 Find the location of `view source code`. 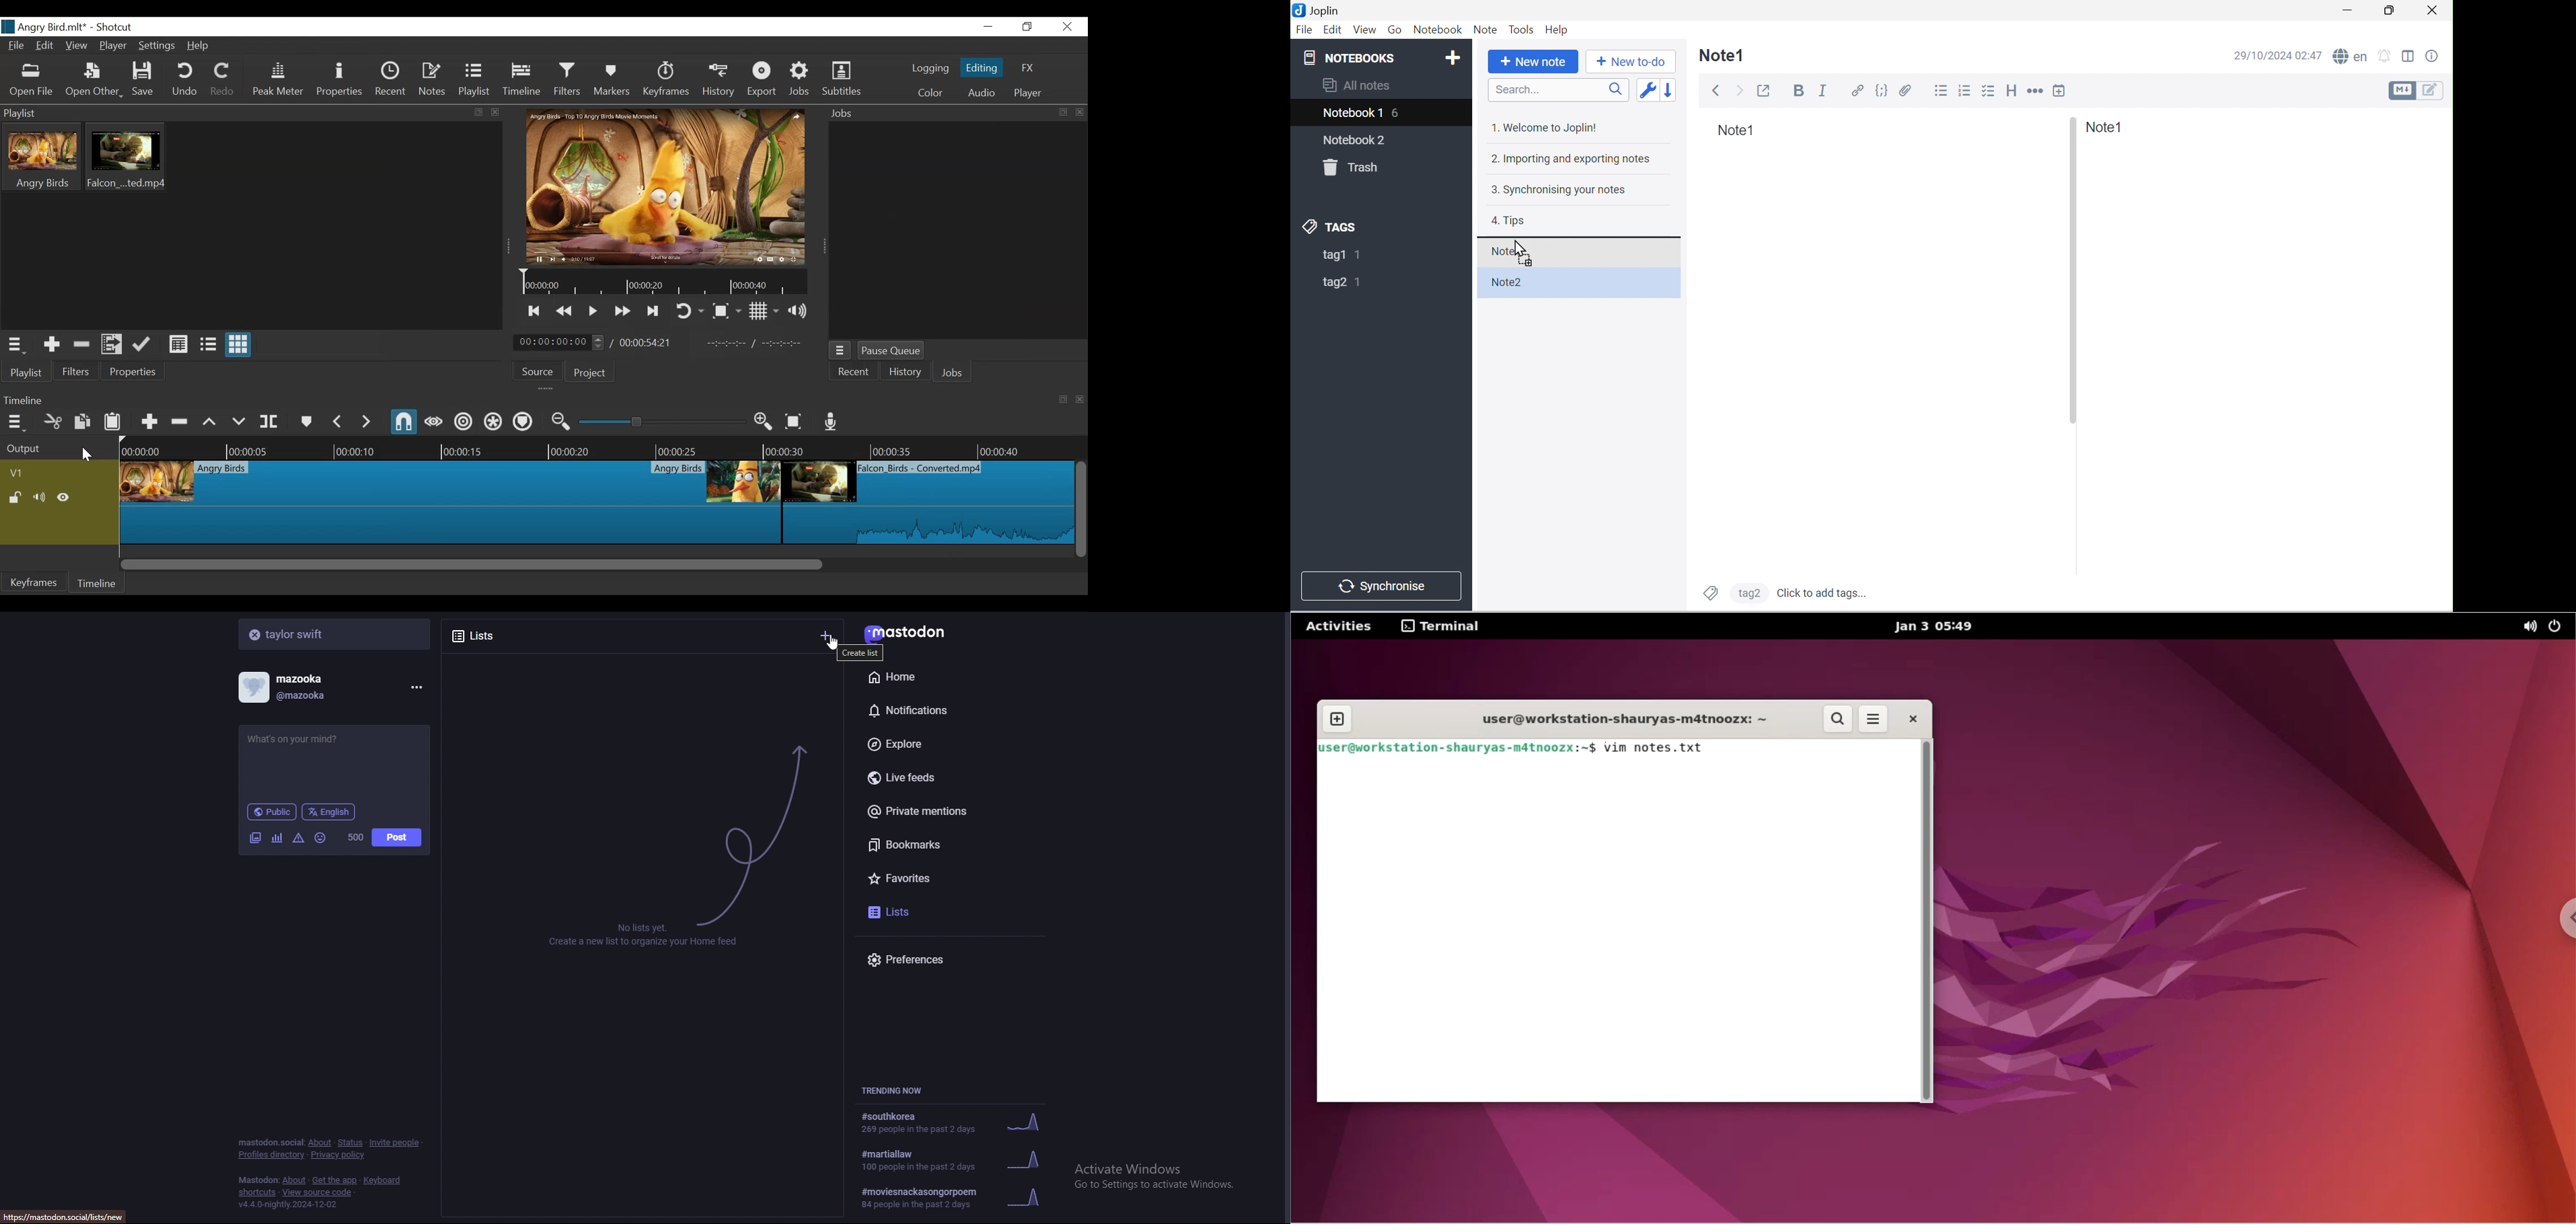

view source code is located at coordinates (317, 1193).